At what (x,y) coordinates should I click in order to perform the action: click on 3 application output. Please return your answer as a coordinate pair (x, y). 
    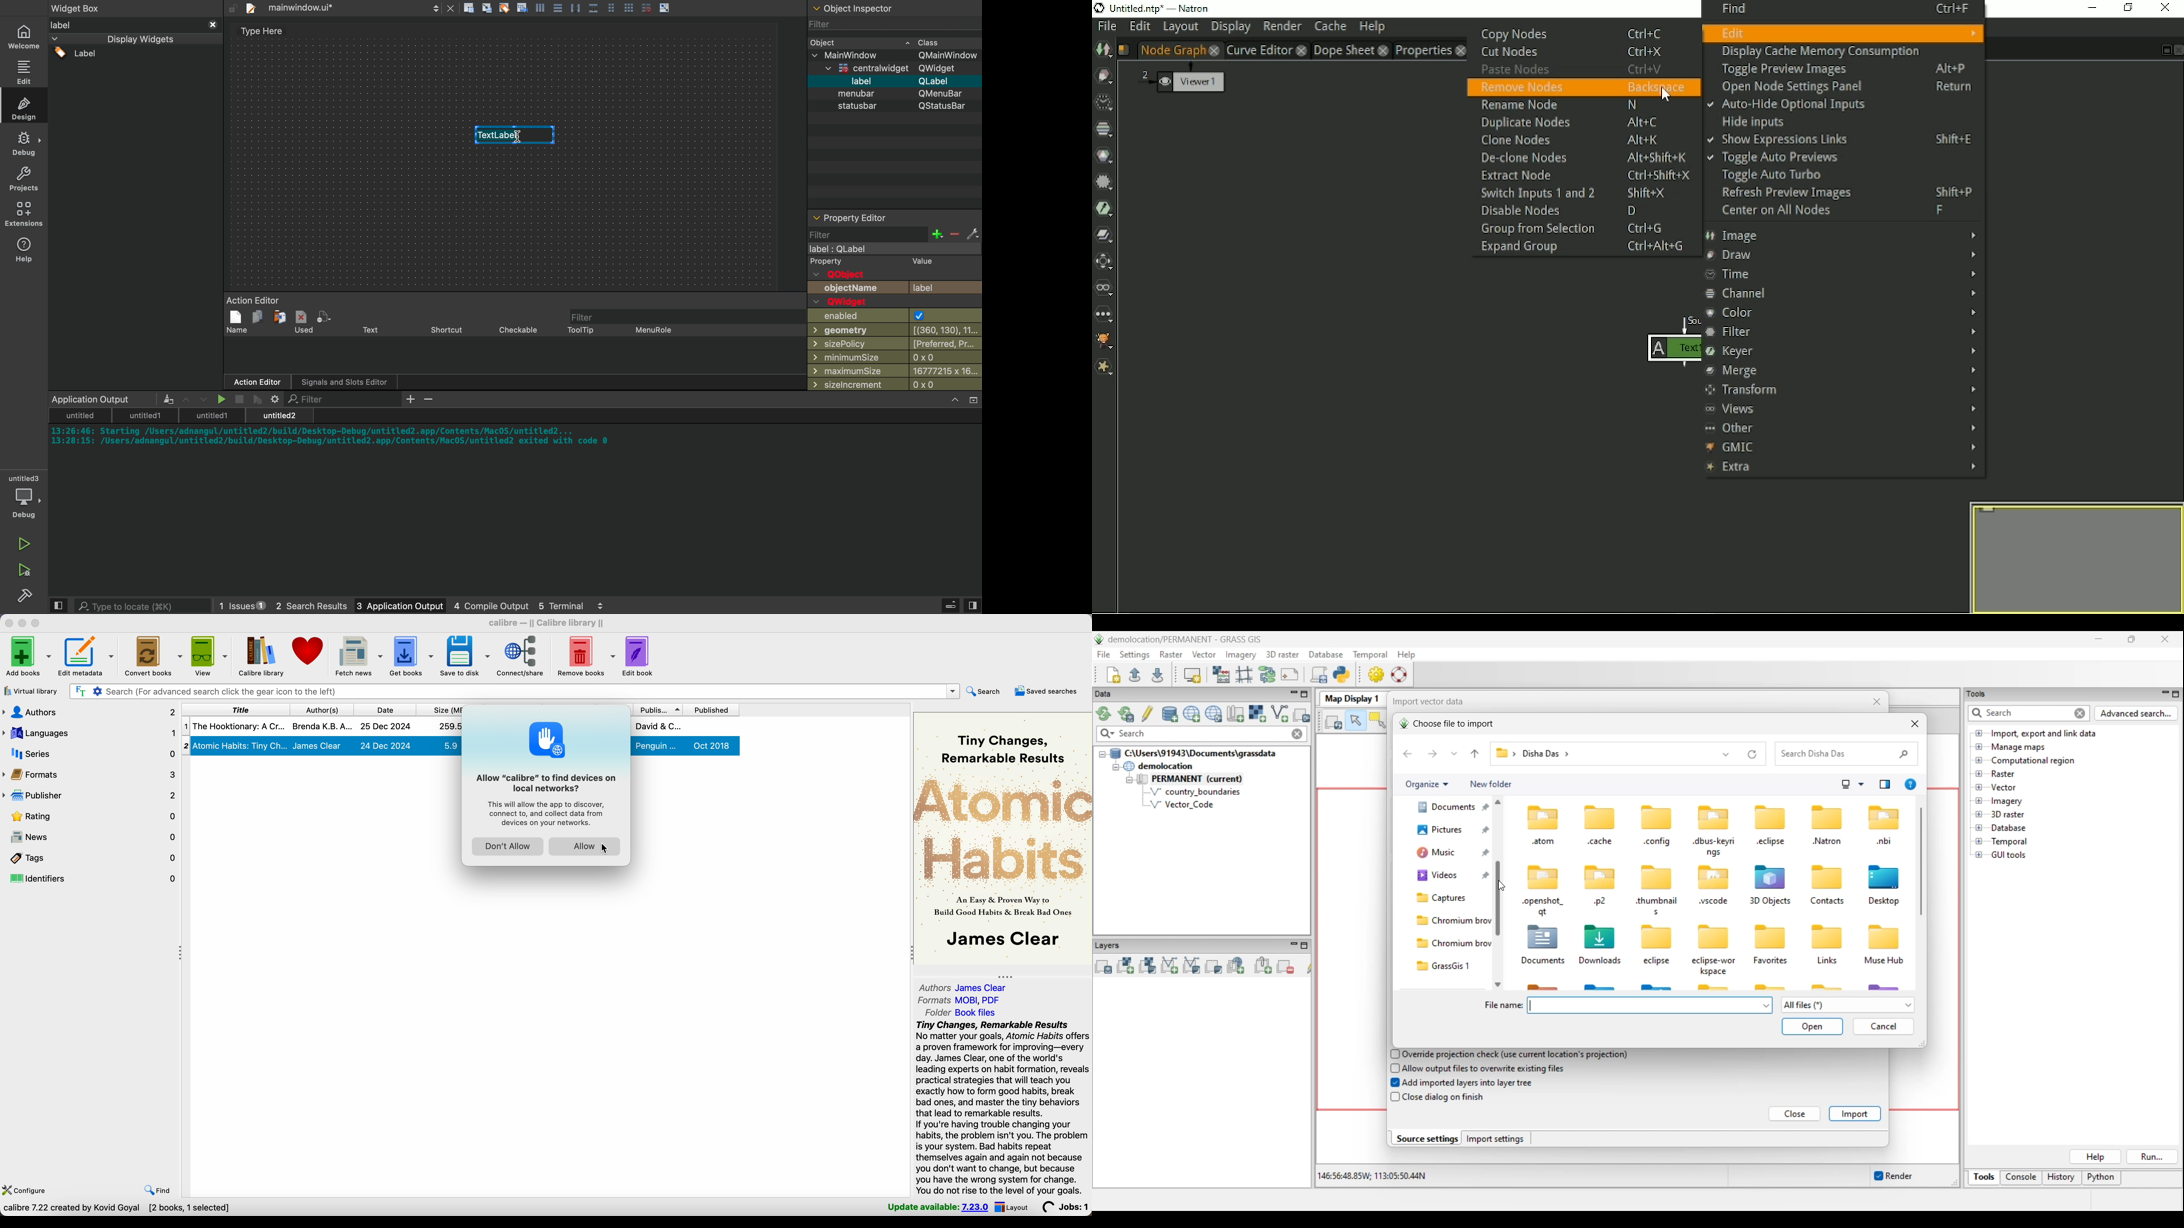
    Looking at the image, I should click on (389, 606).